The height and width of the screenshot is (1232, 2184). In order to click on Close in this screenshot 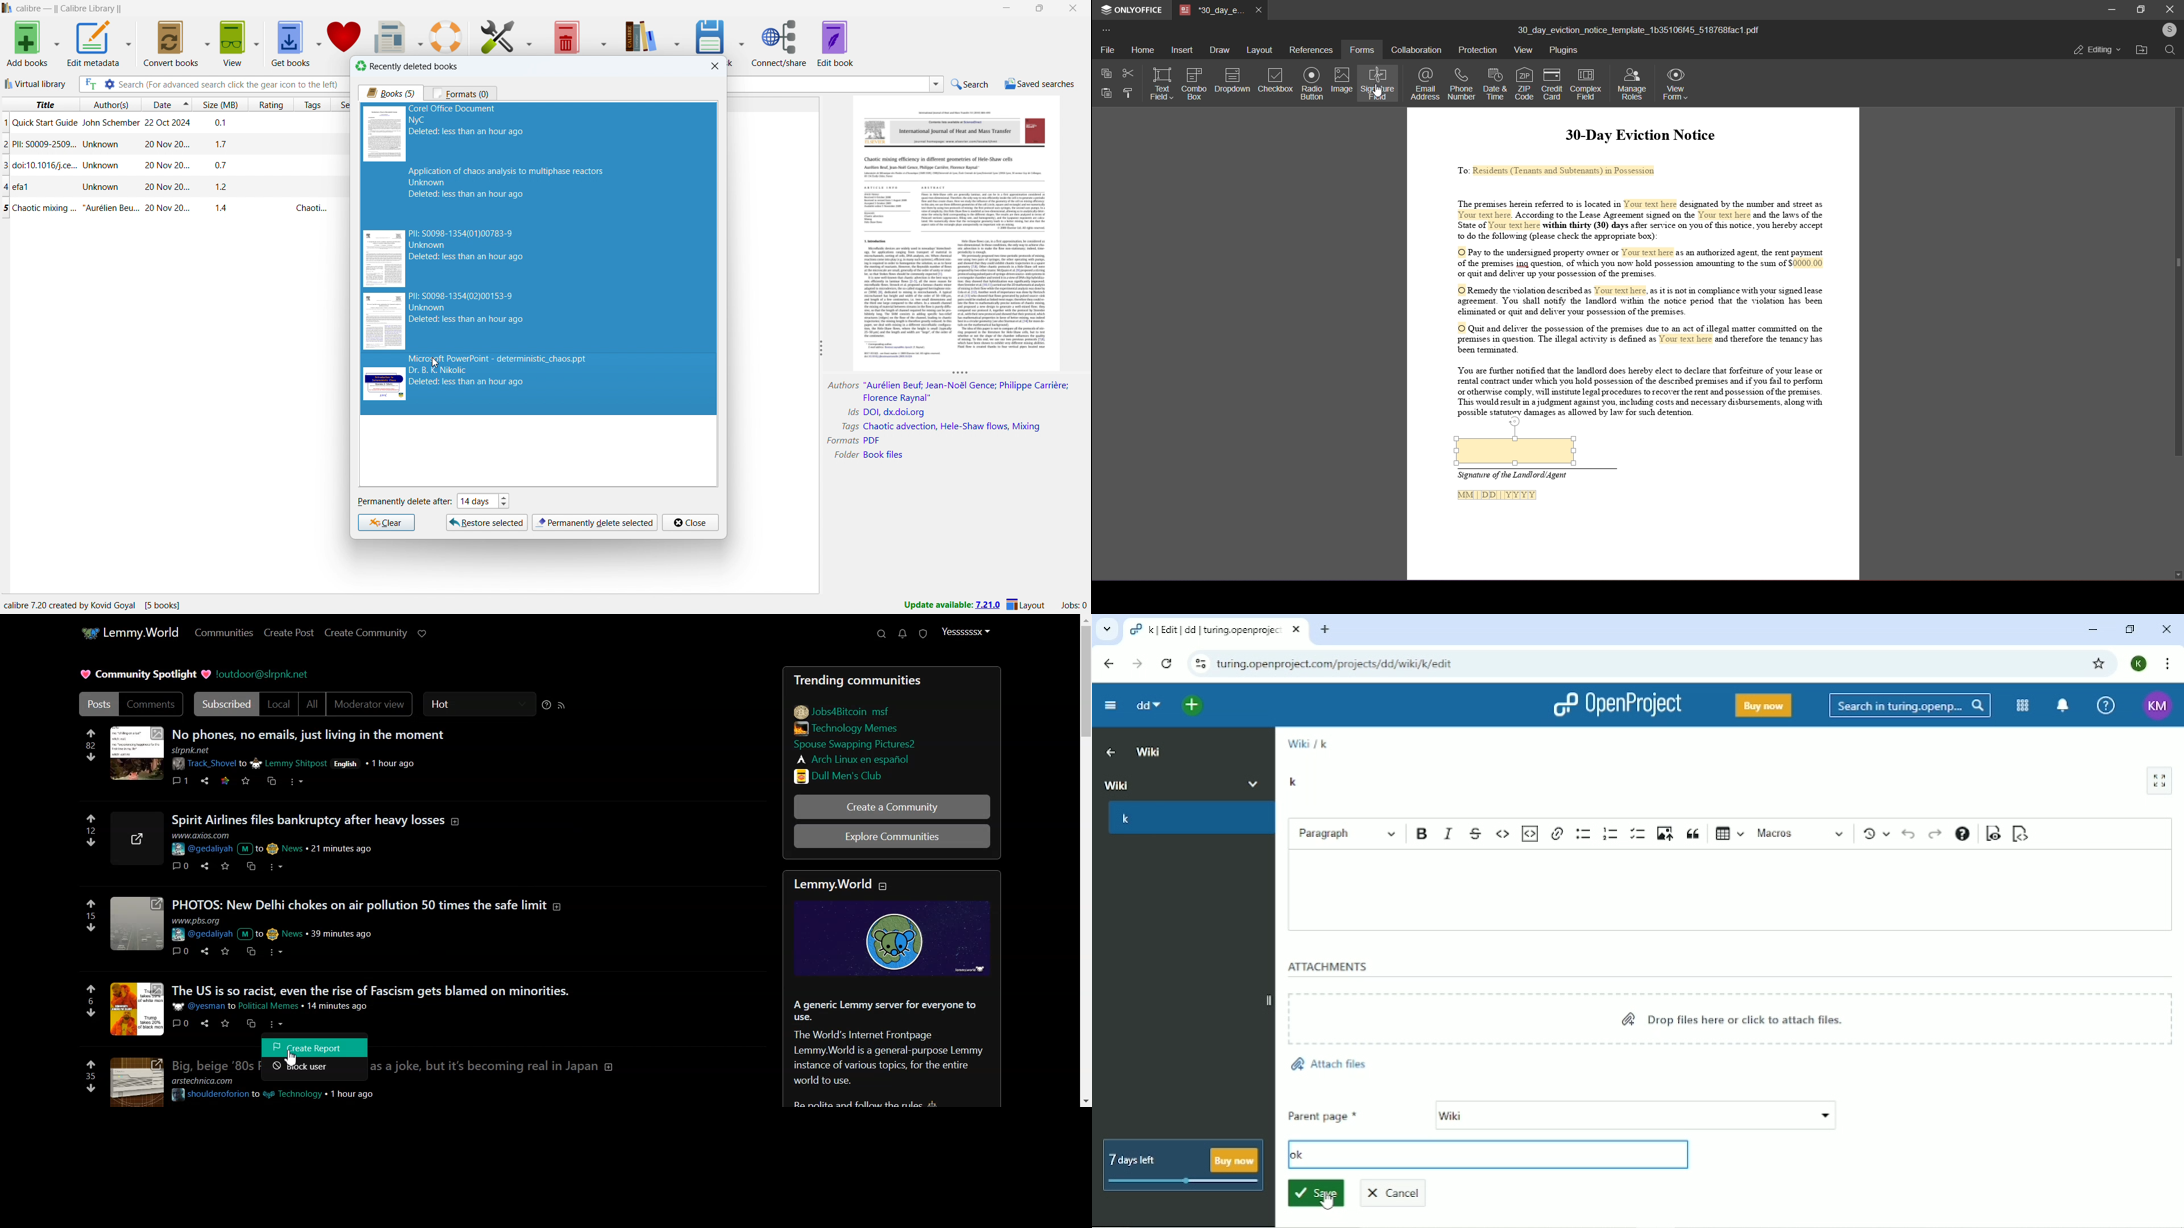, I will do `click(2166, 629)`.